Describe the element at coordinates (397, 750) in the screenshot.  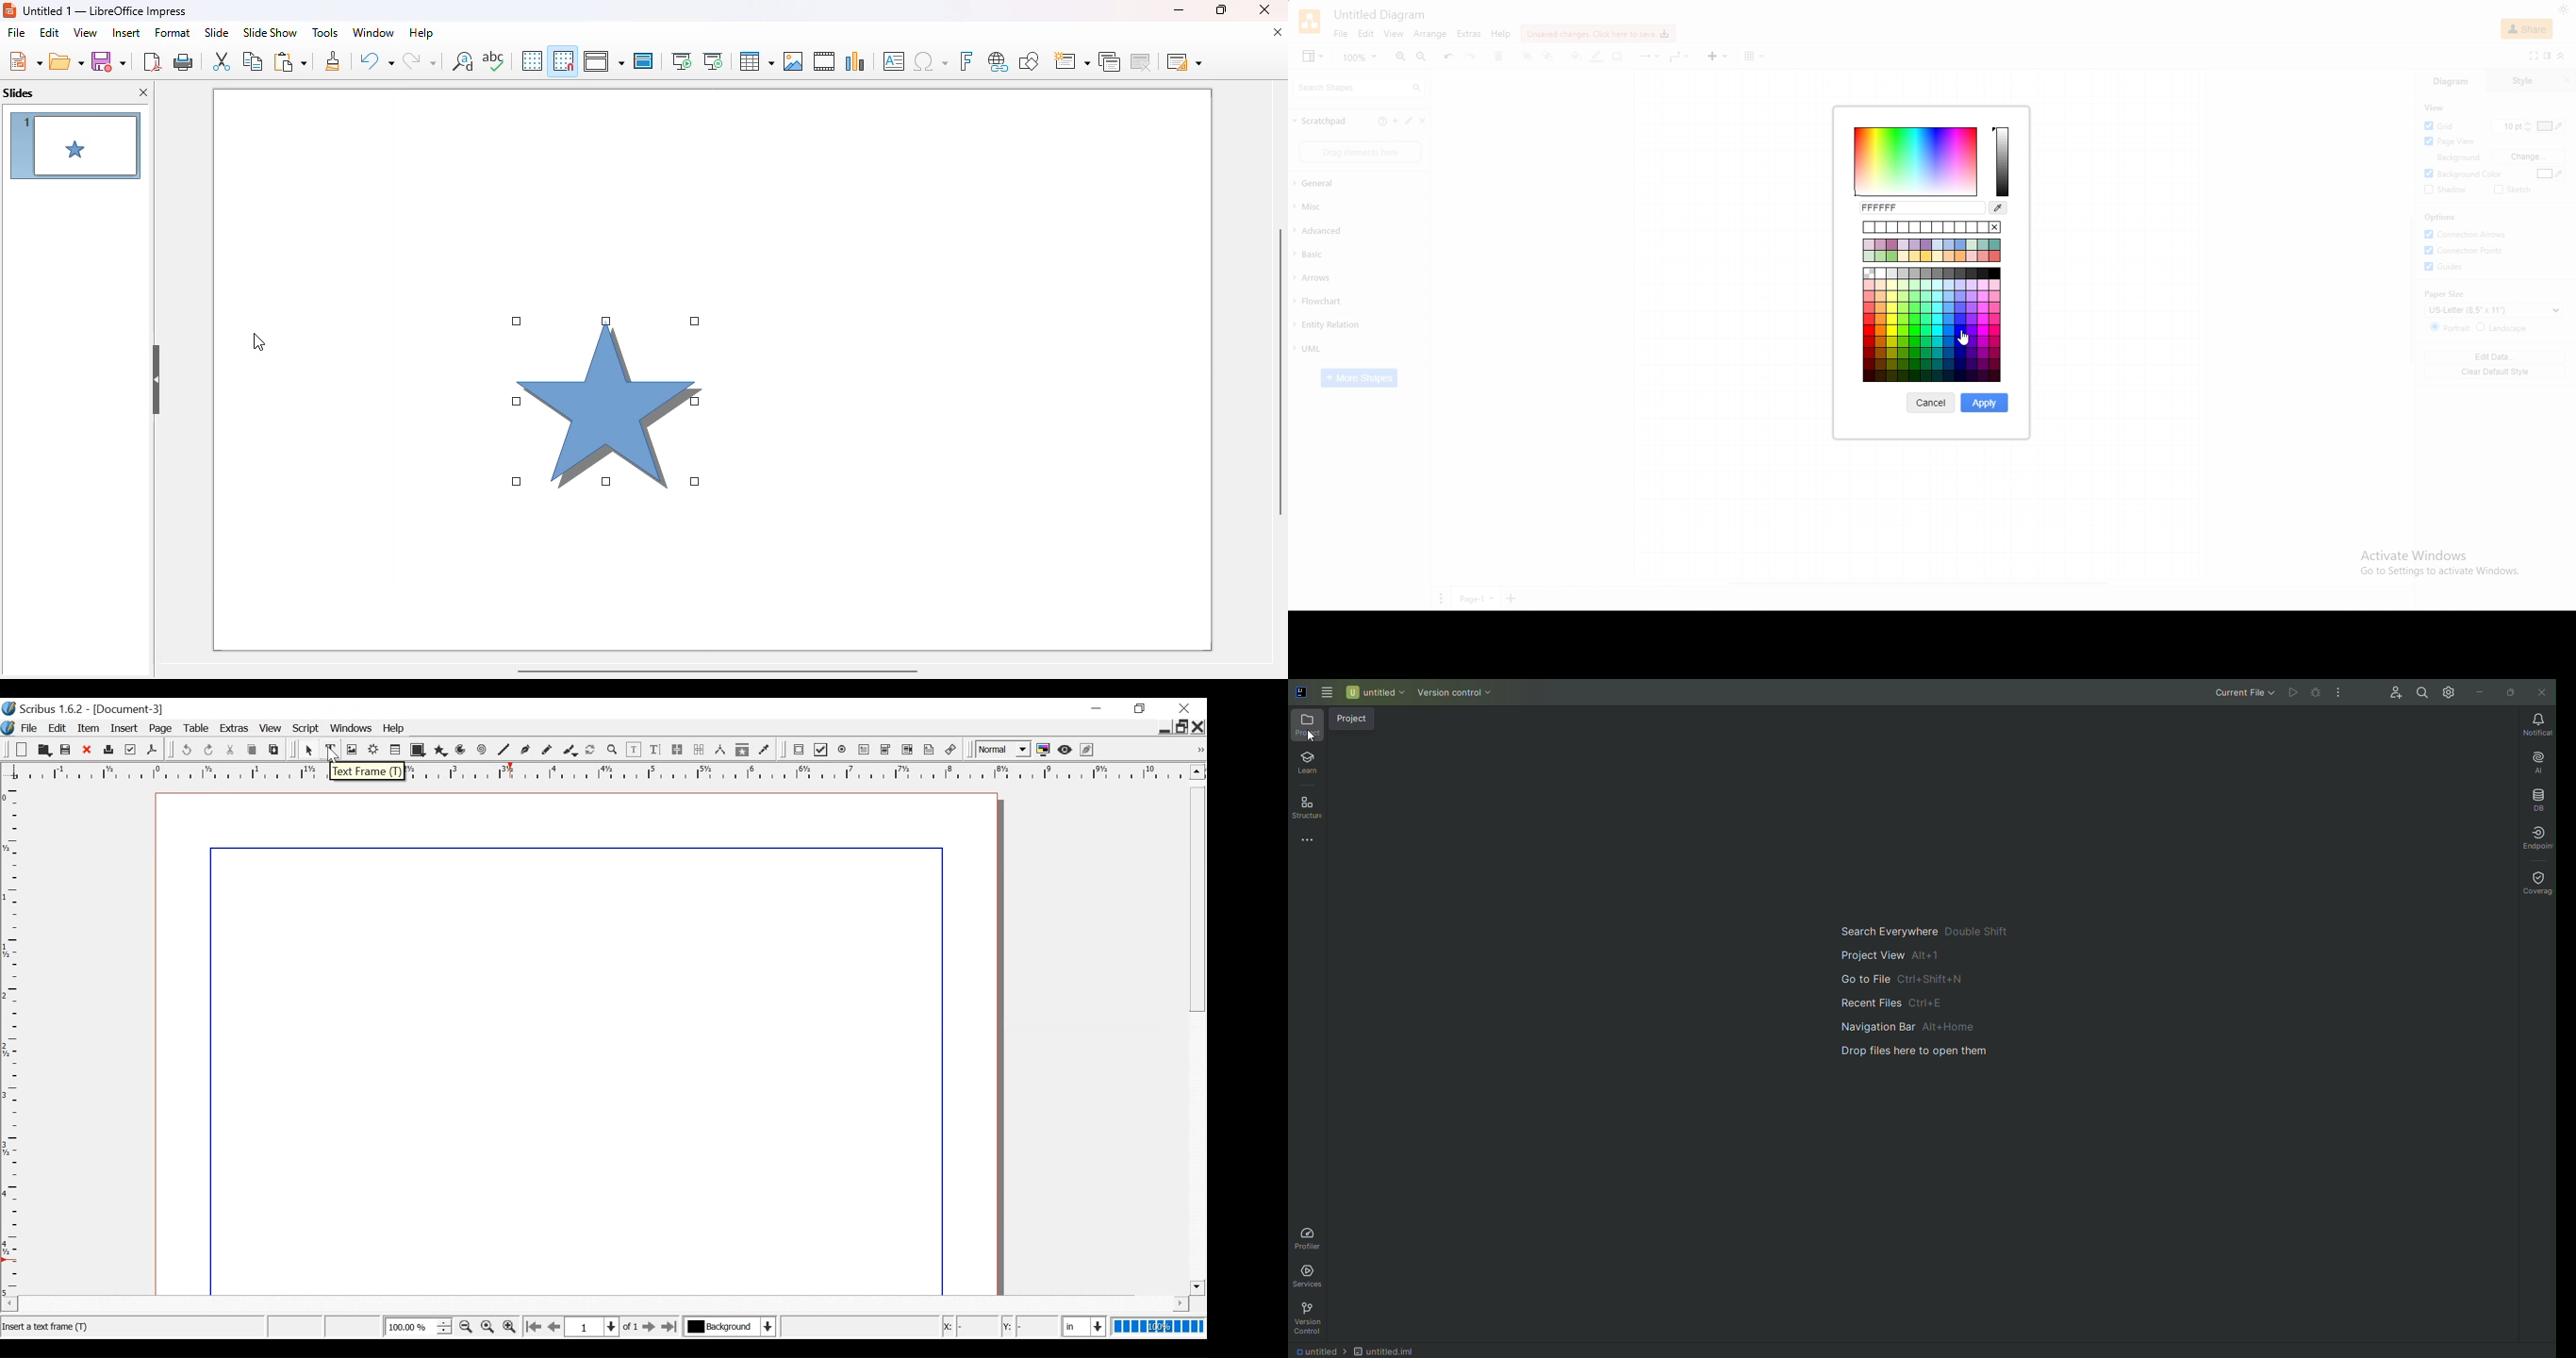
I see `Table` at that location.